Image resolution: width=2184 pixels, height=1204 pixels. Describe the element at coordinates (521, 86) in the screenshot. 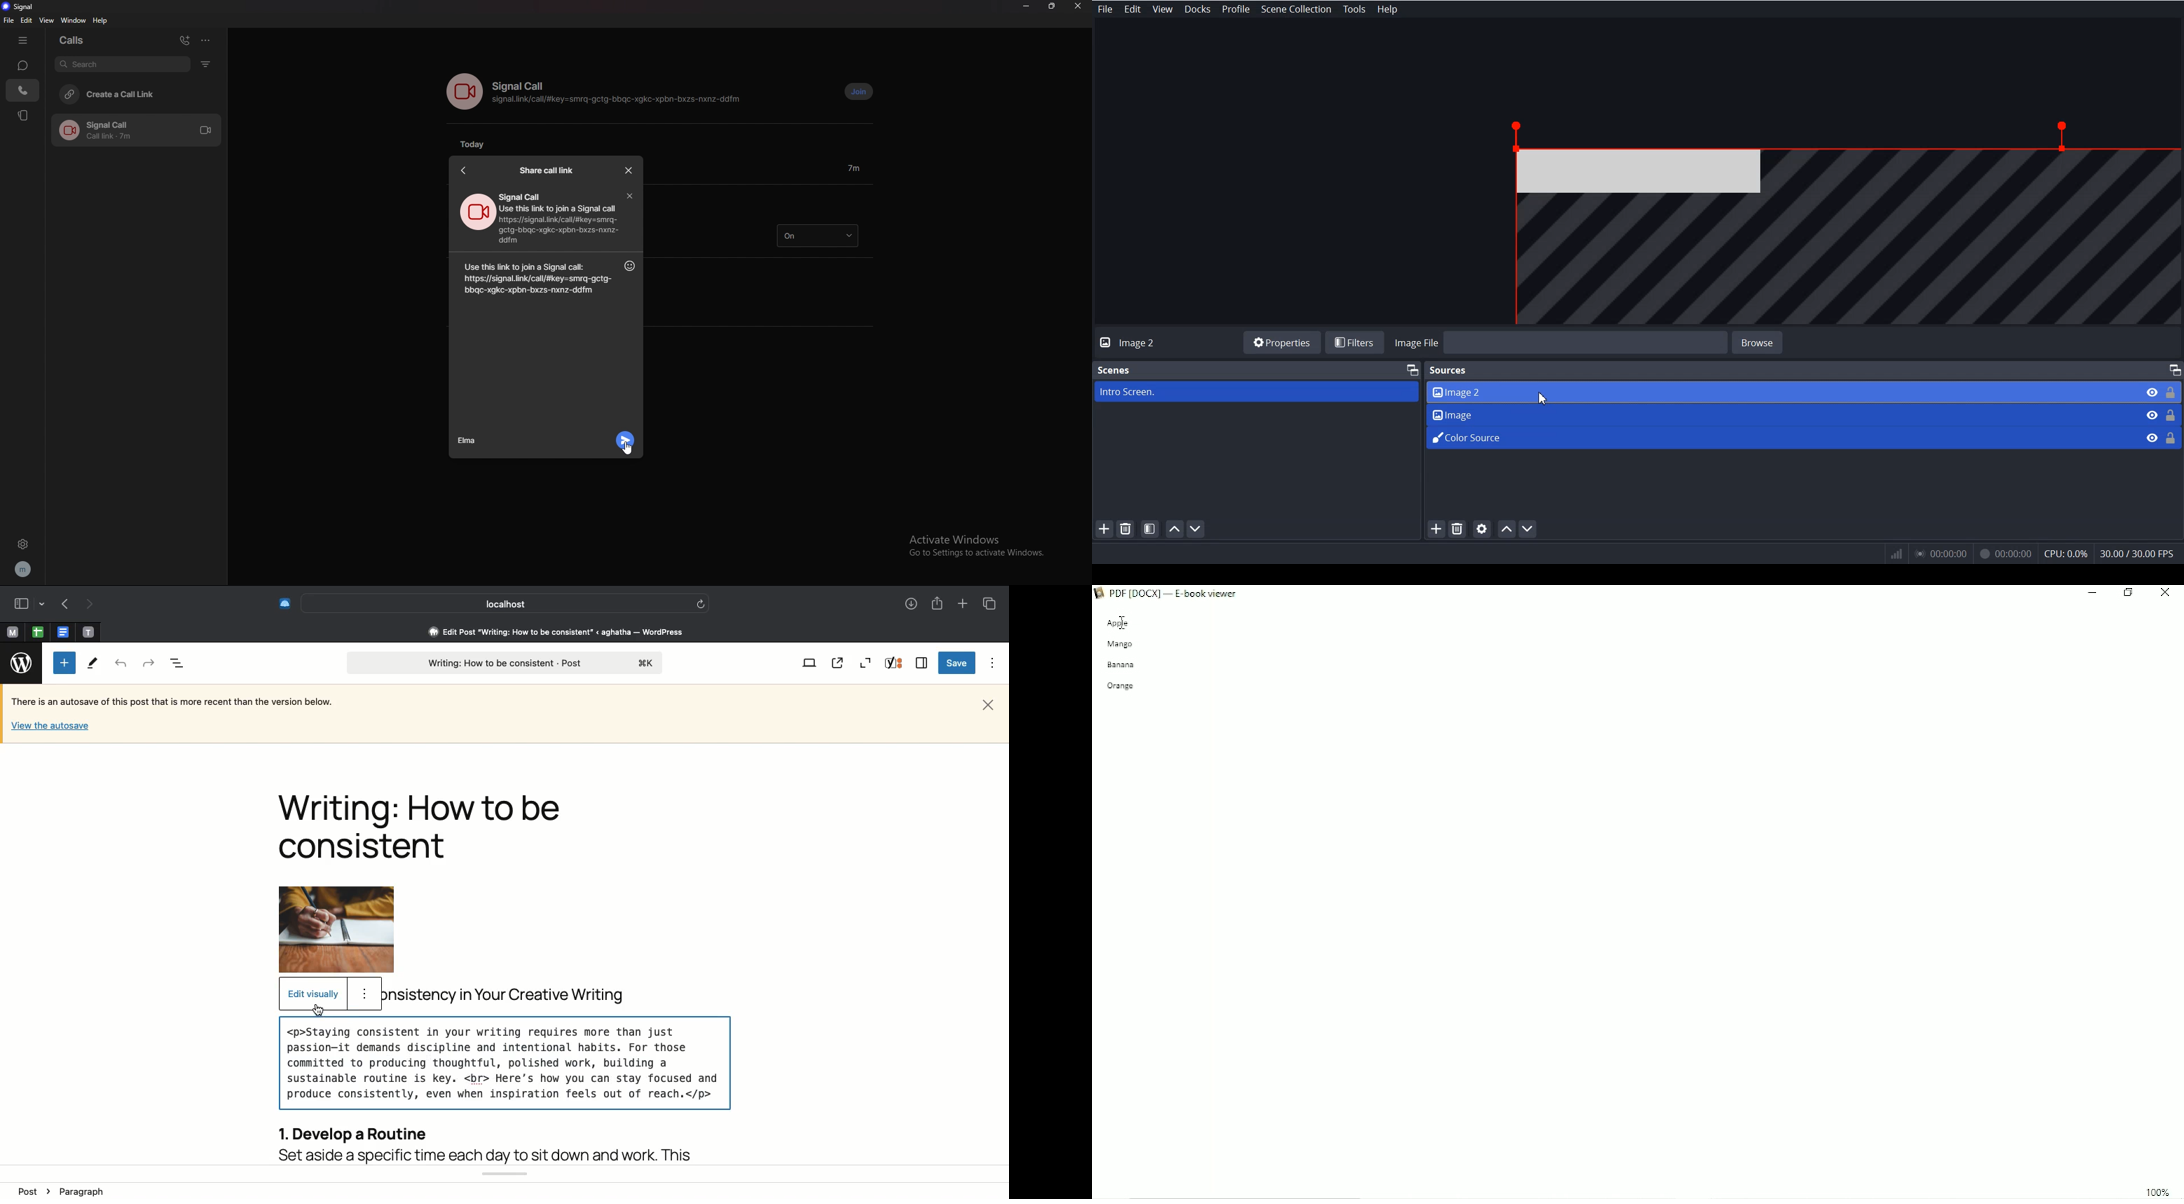

I see `signal call` at that location.